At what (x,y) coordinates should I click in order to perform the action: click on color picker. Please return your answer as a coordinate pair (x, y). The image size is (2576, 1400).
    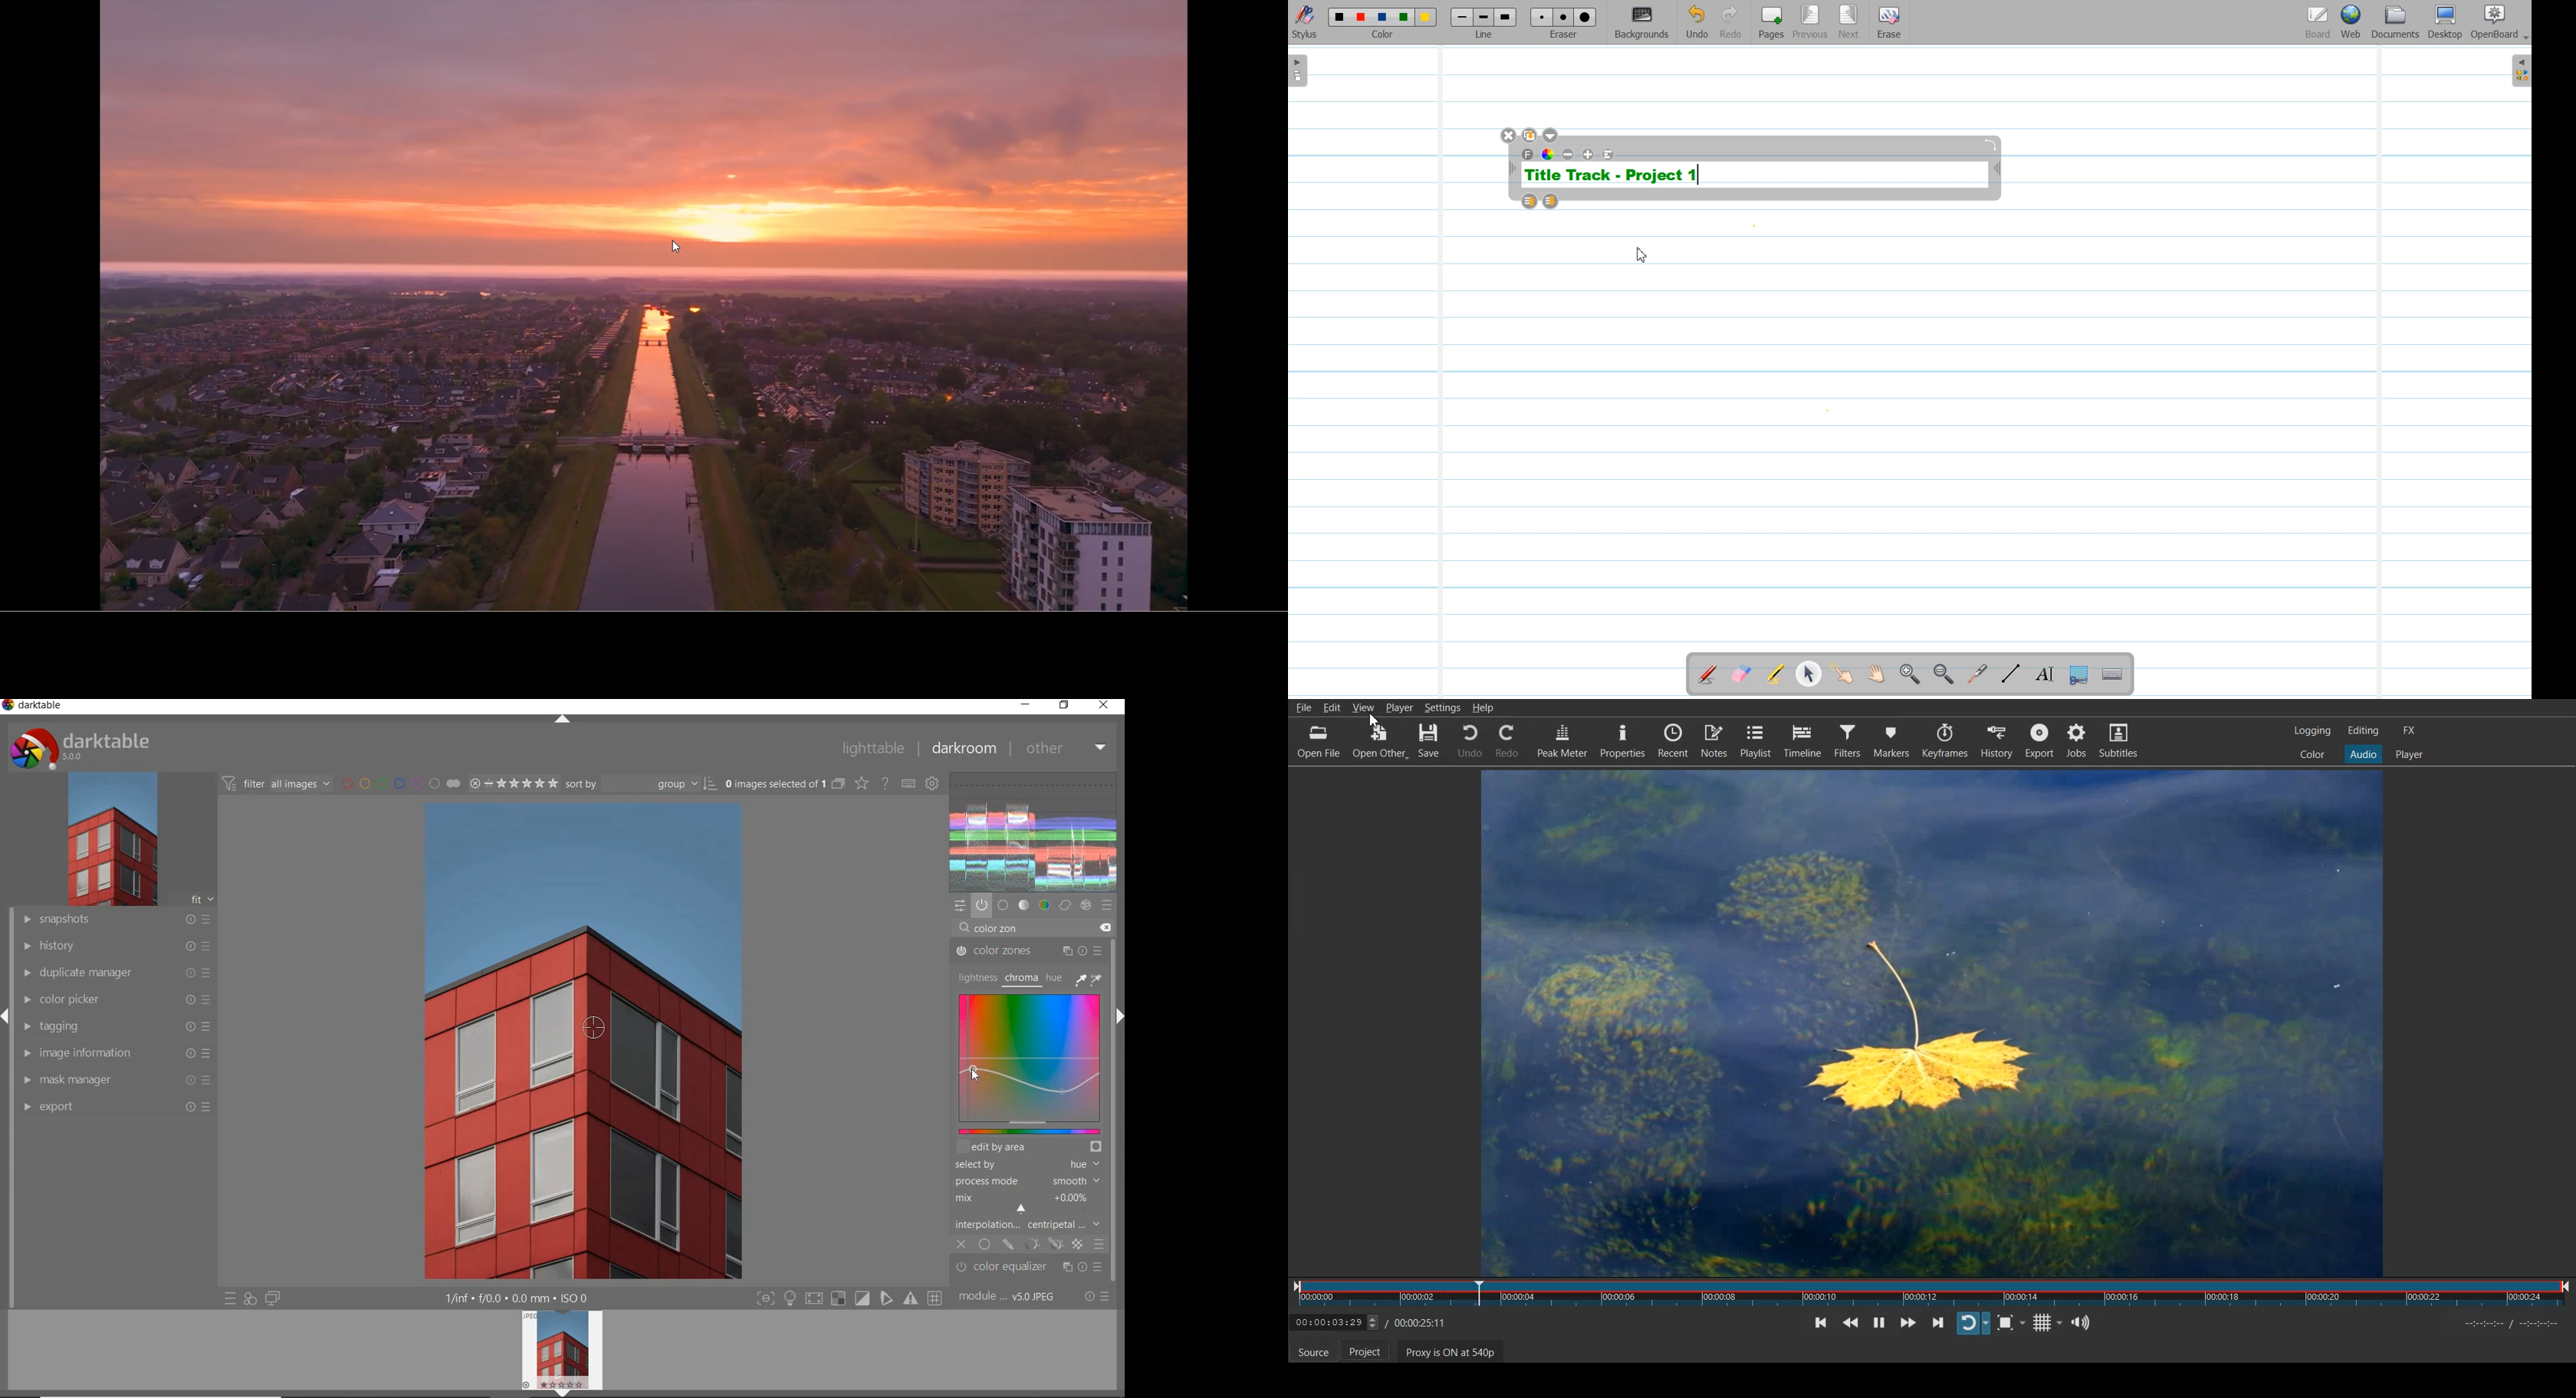
    Looking at the image, I should click on (115, 1002).